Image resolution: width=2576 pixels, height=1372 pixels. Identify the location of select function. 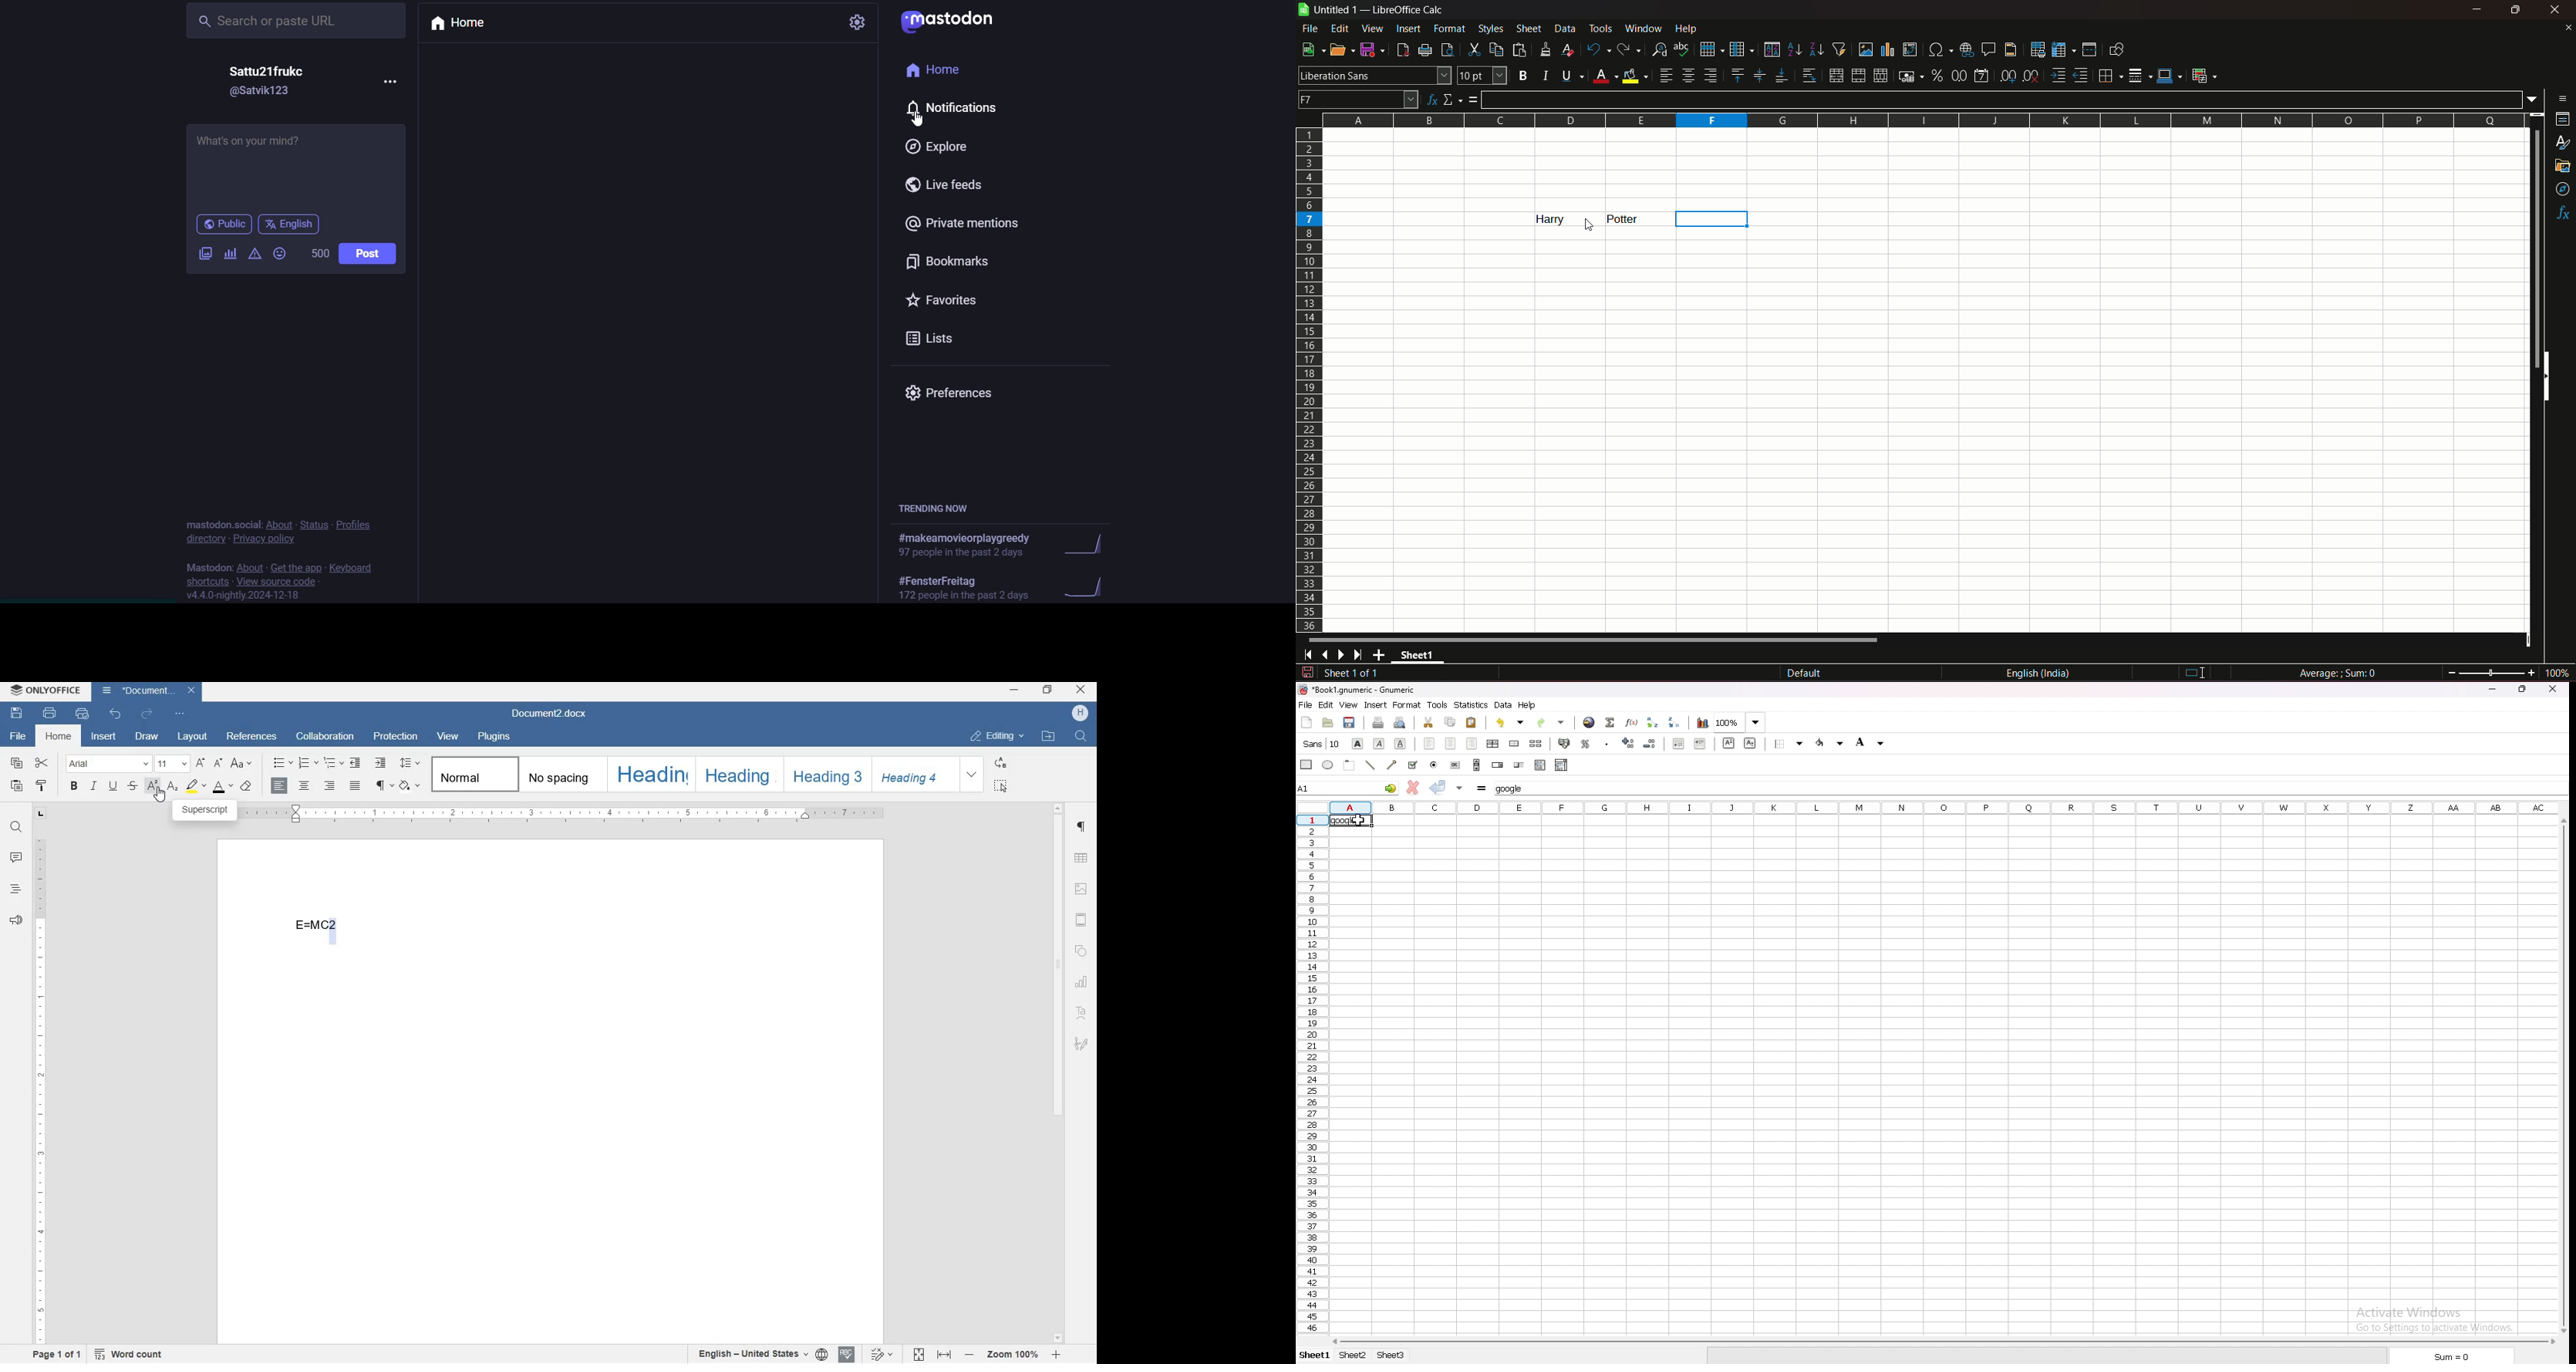
(1453, 99).